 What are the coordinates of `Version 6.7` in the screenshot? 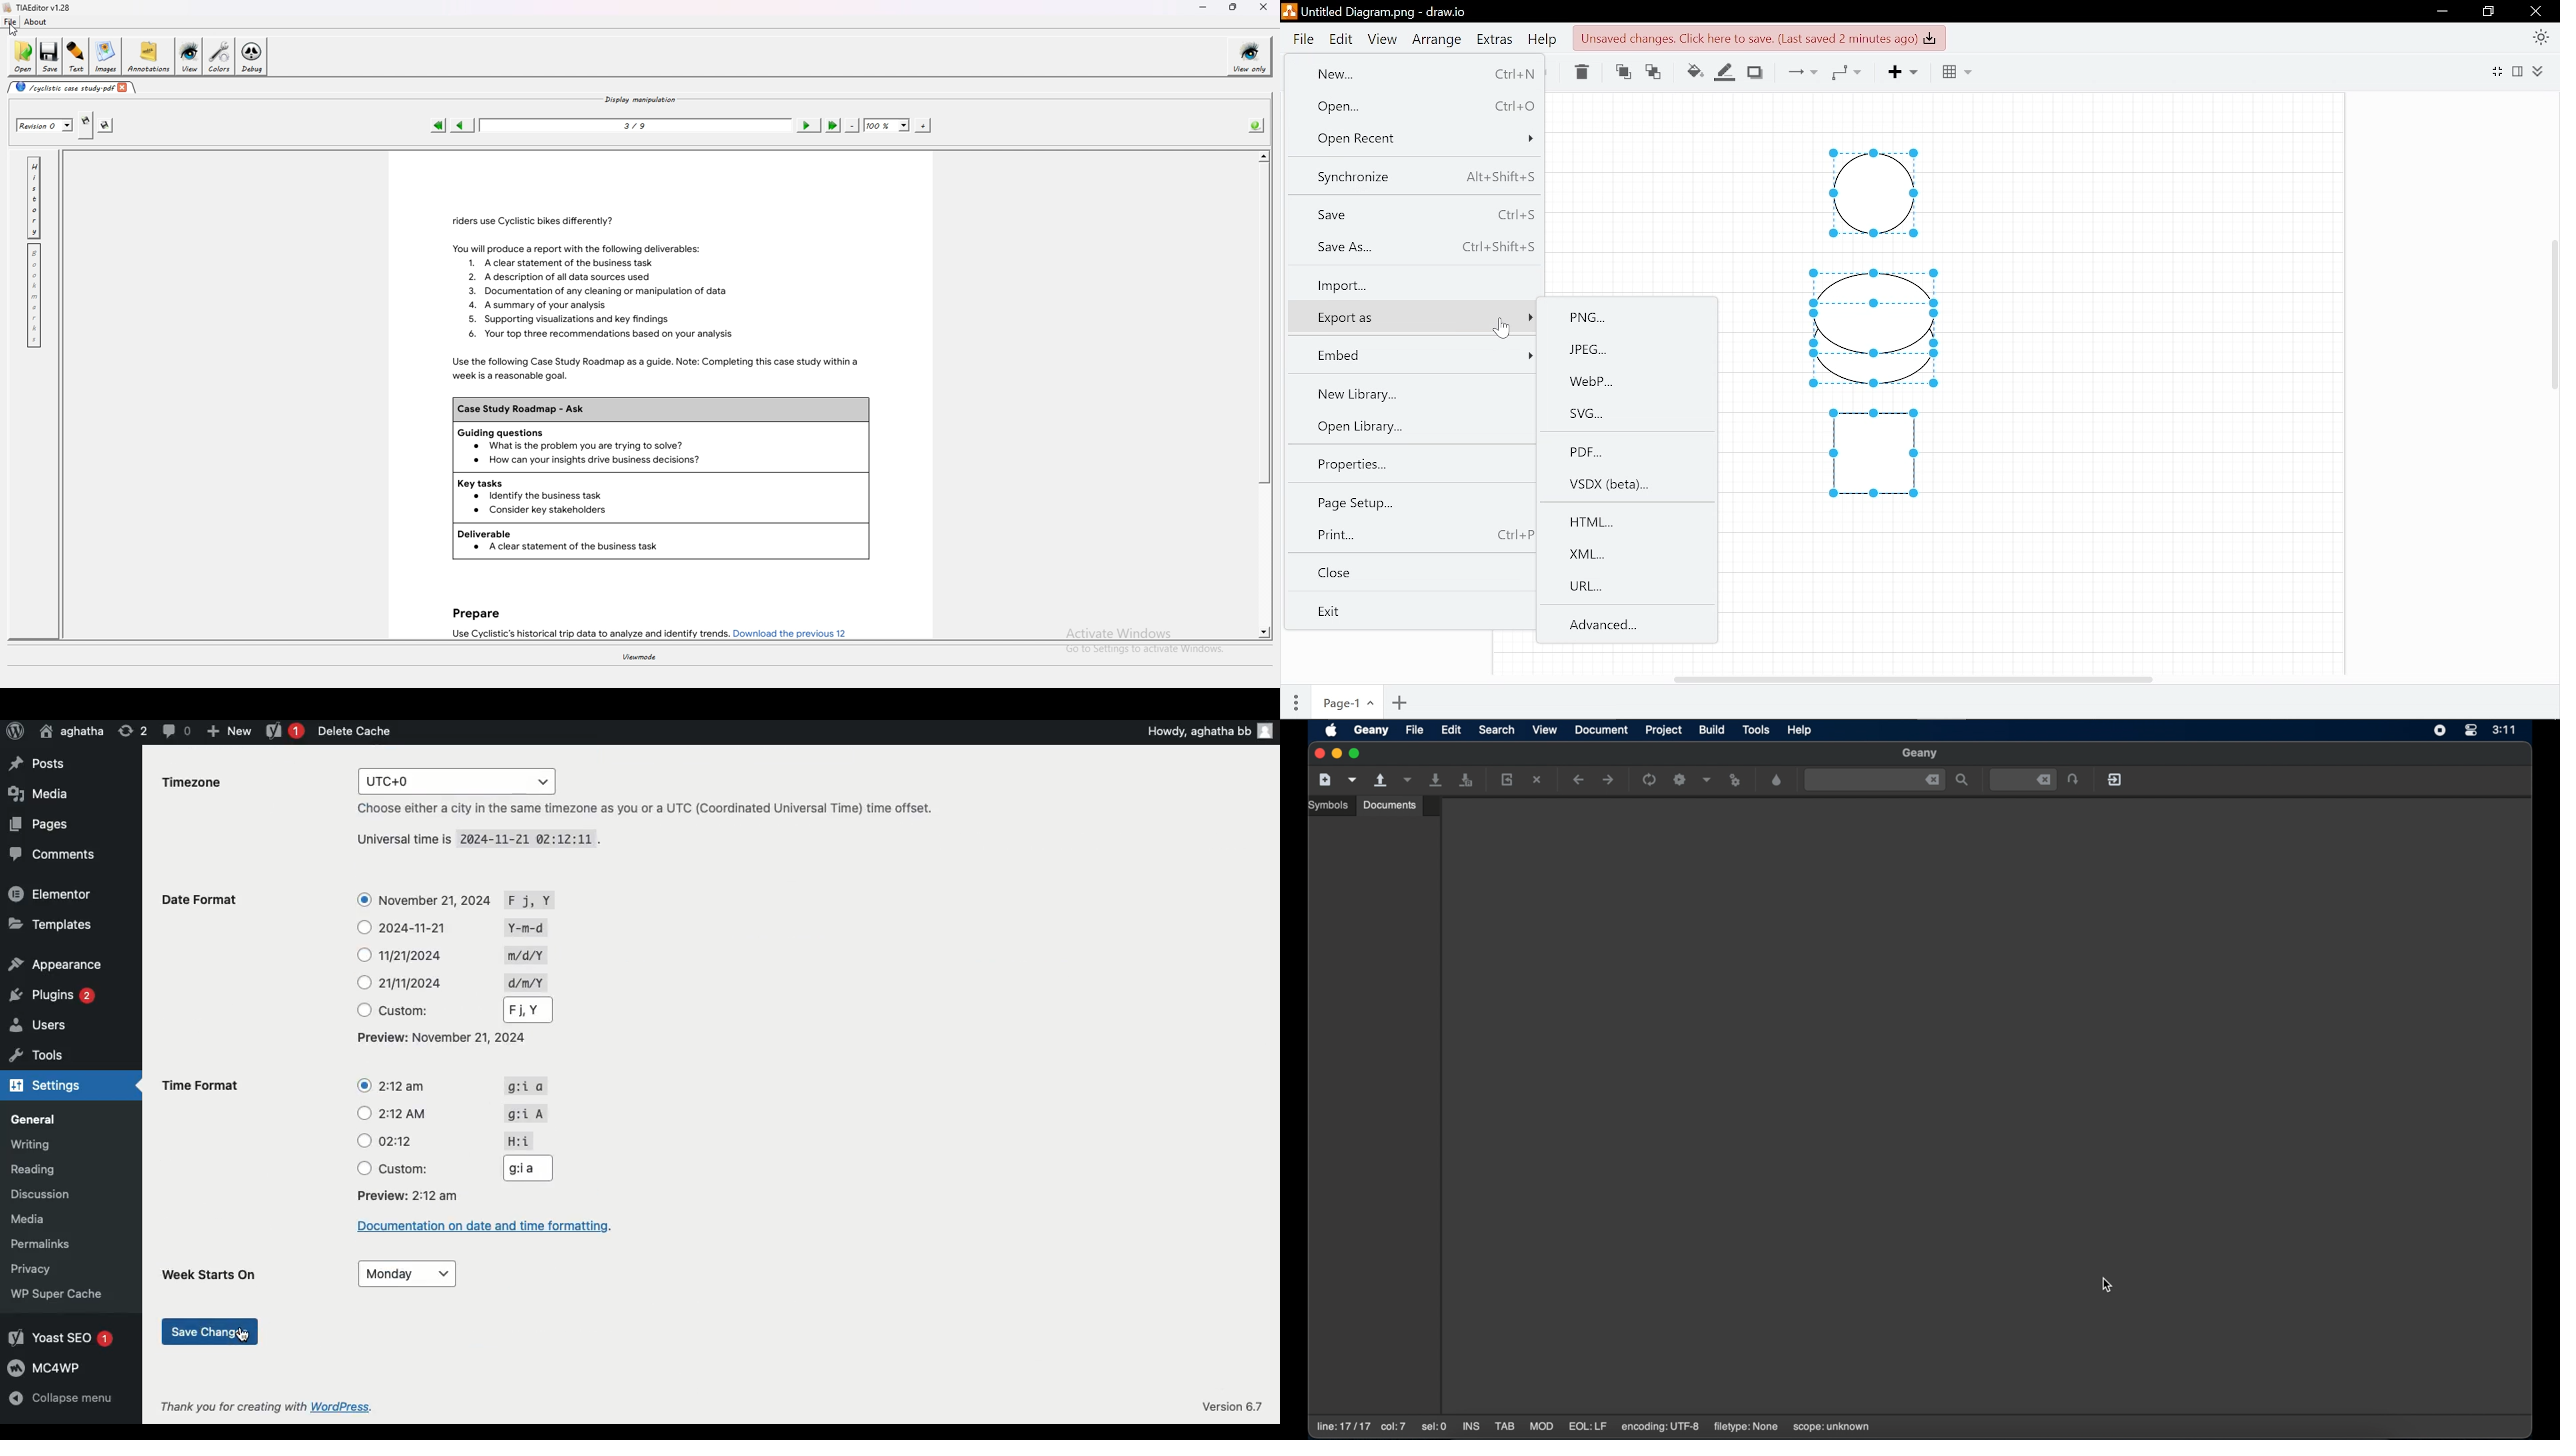 It's located at (1229, 1403).